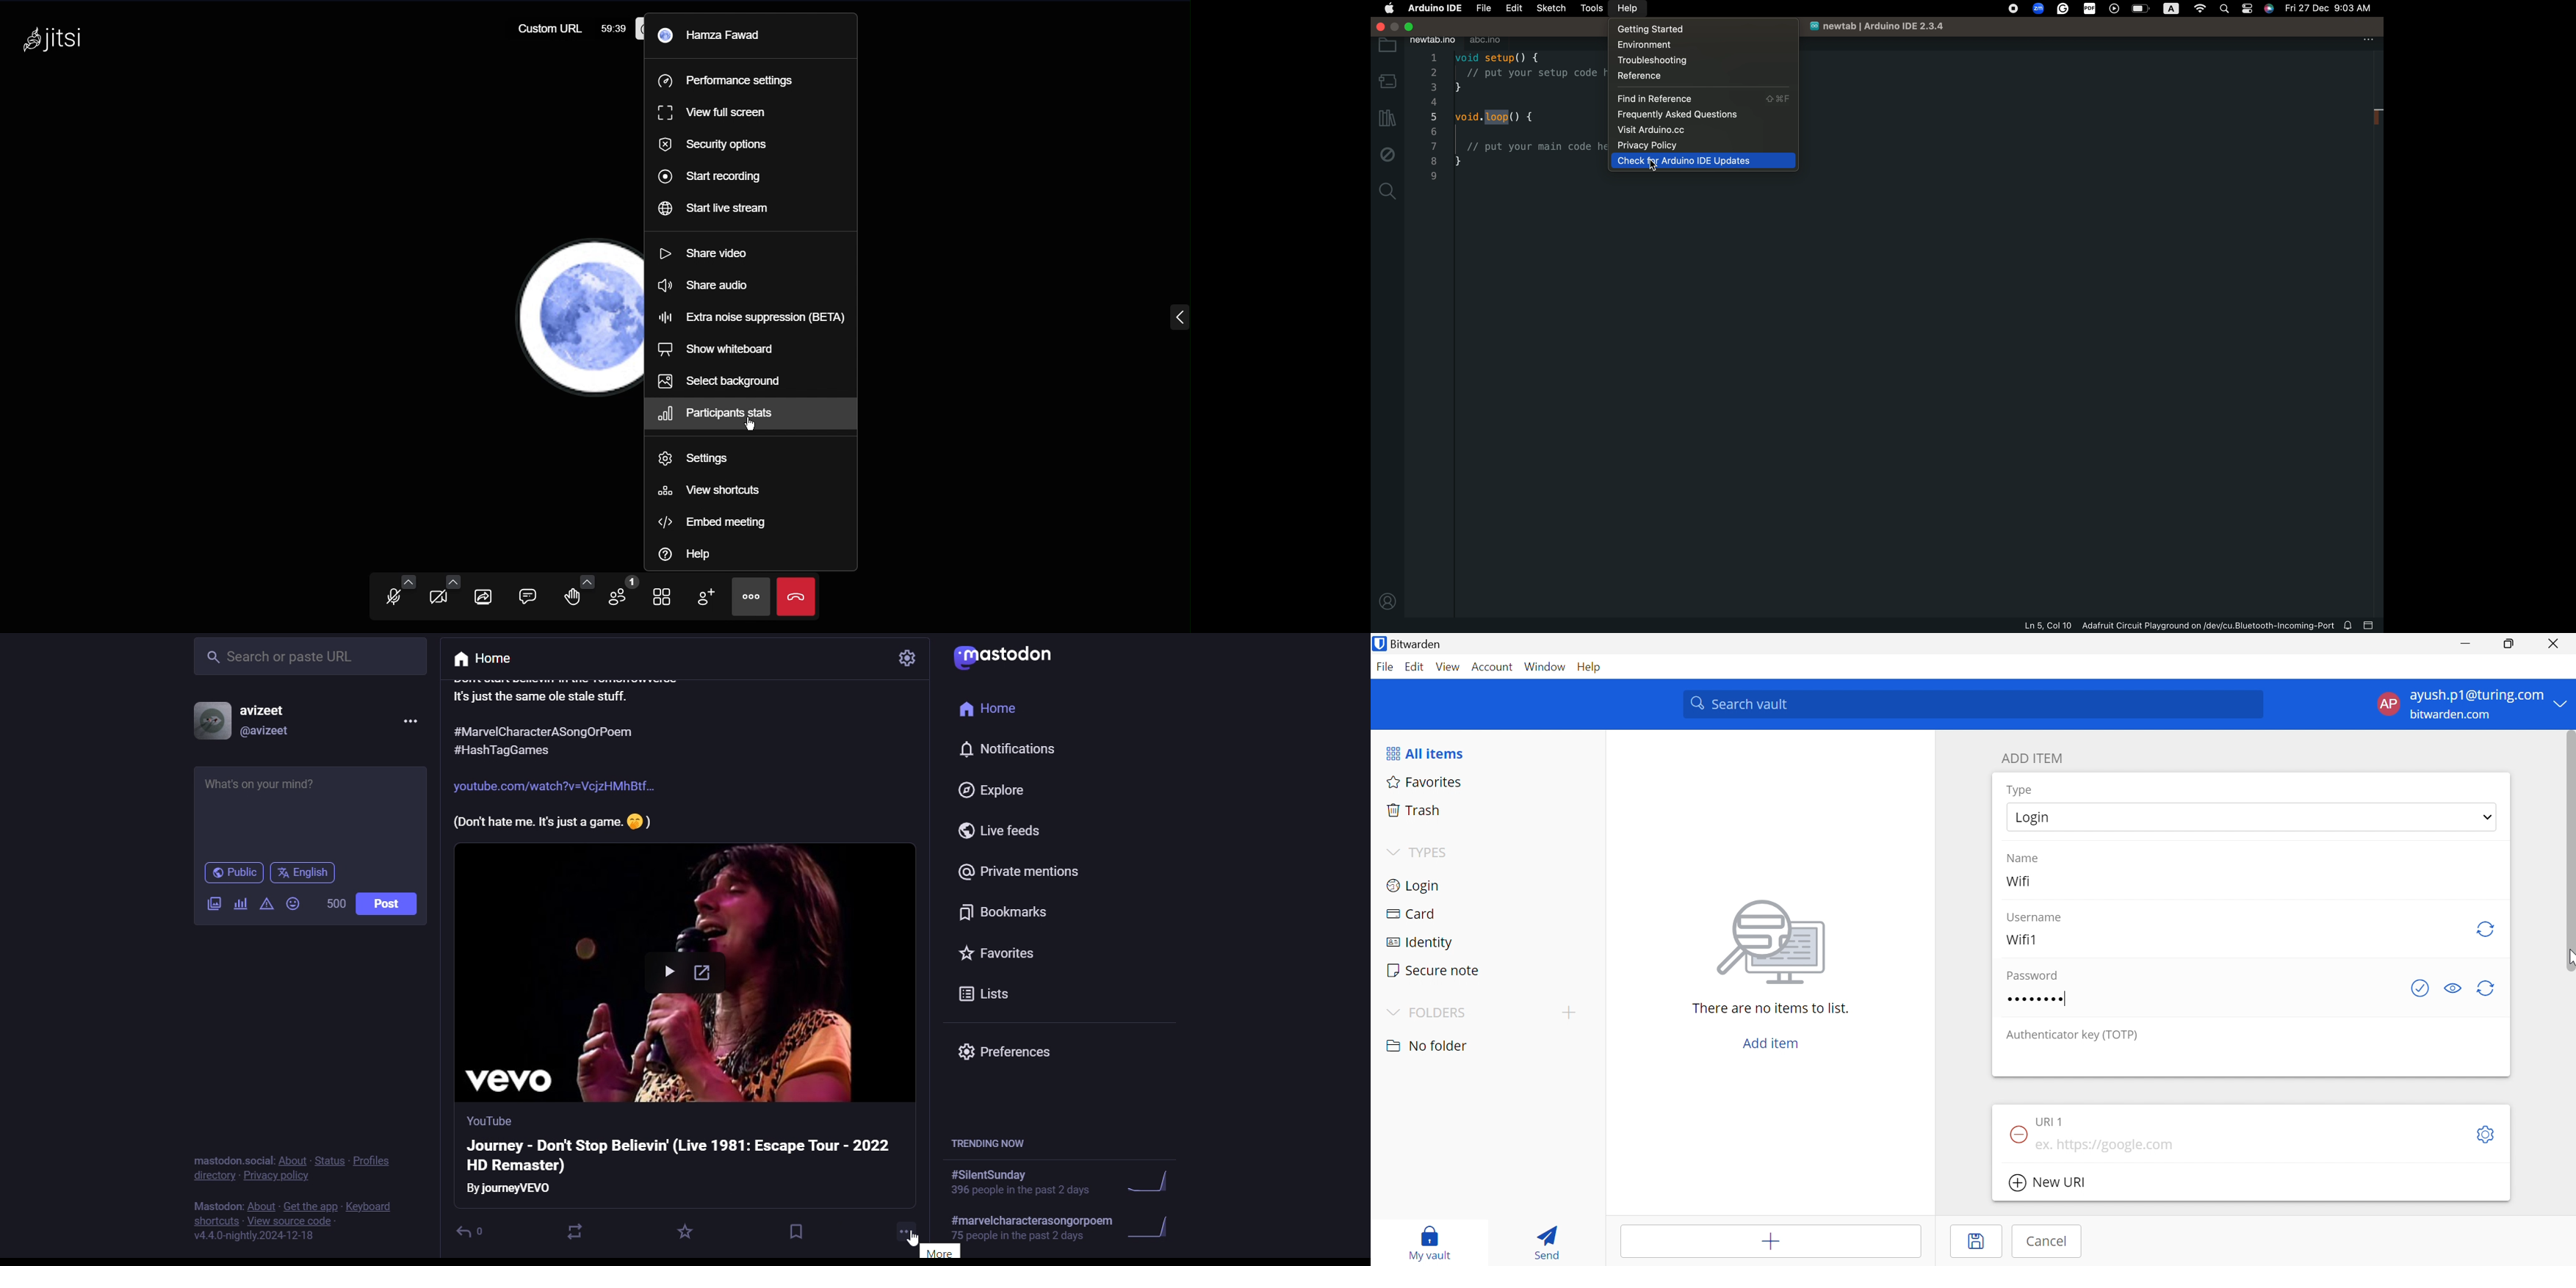 The width and height of the screenshot is (2576, 1288). Describe the element at coordinates (2388, 706) in the screenshot. I see `AP` at that location.